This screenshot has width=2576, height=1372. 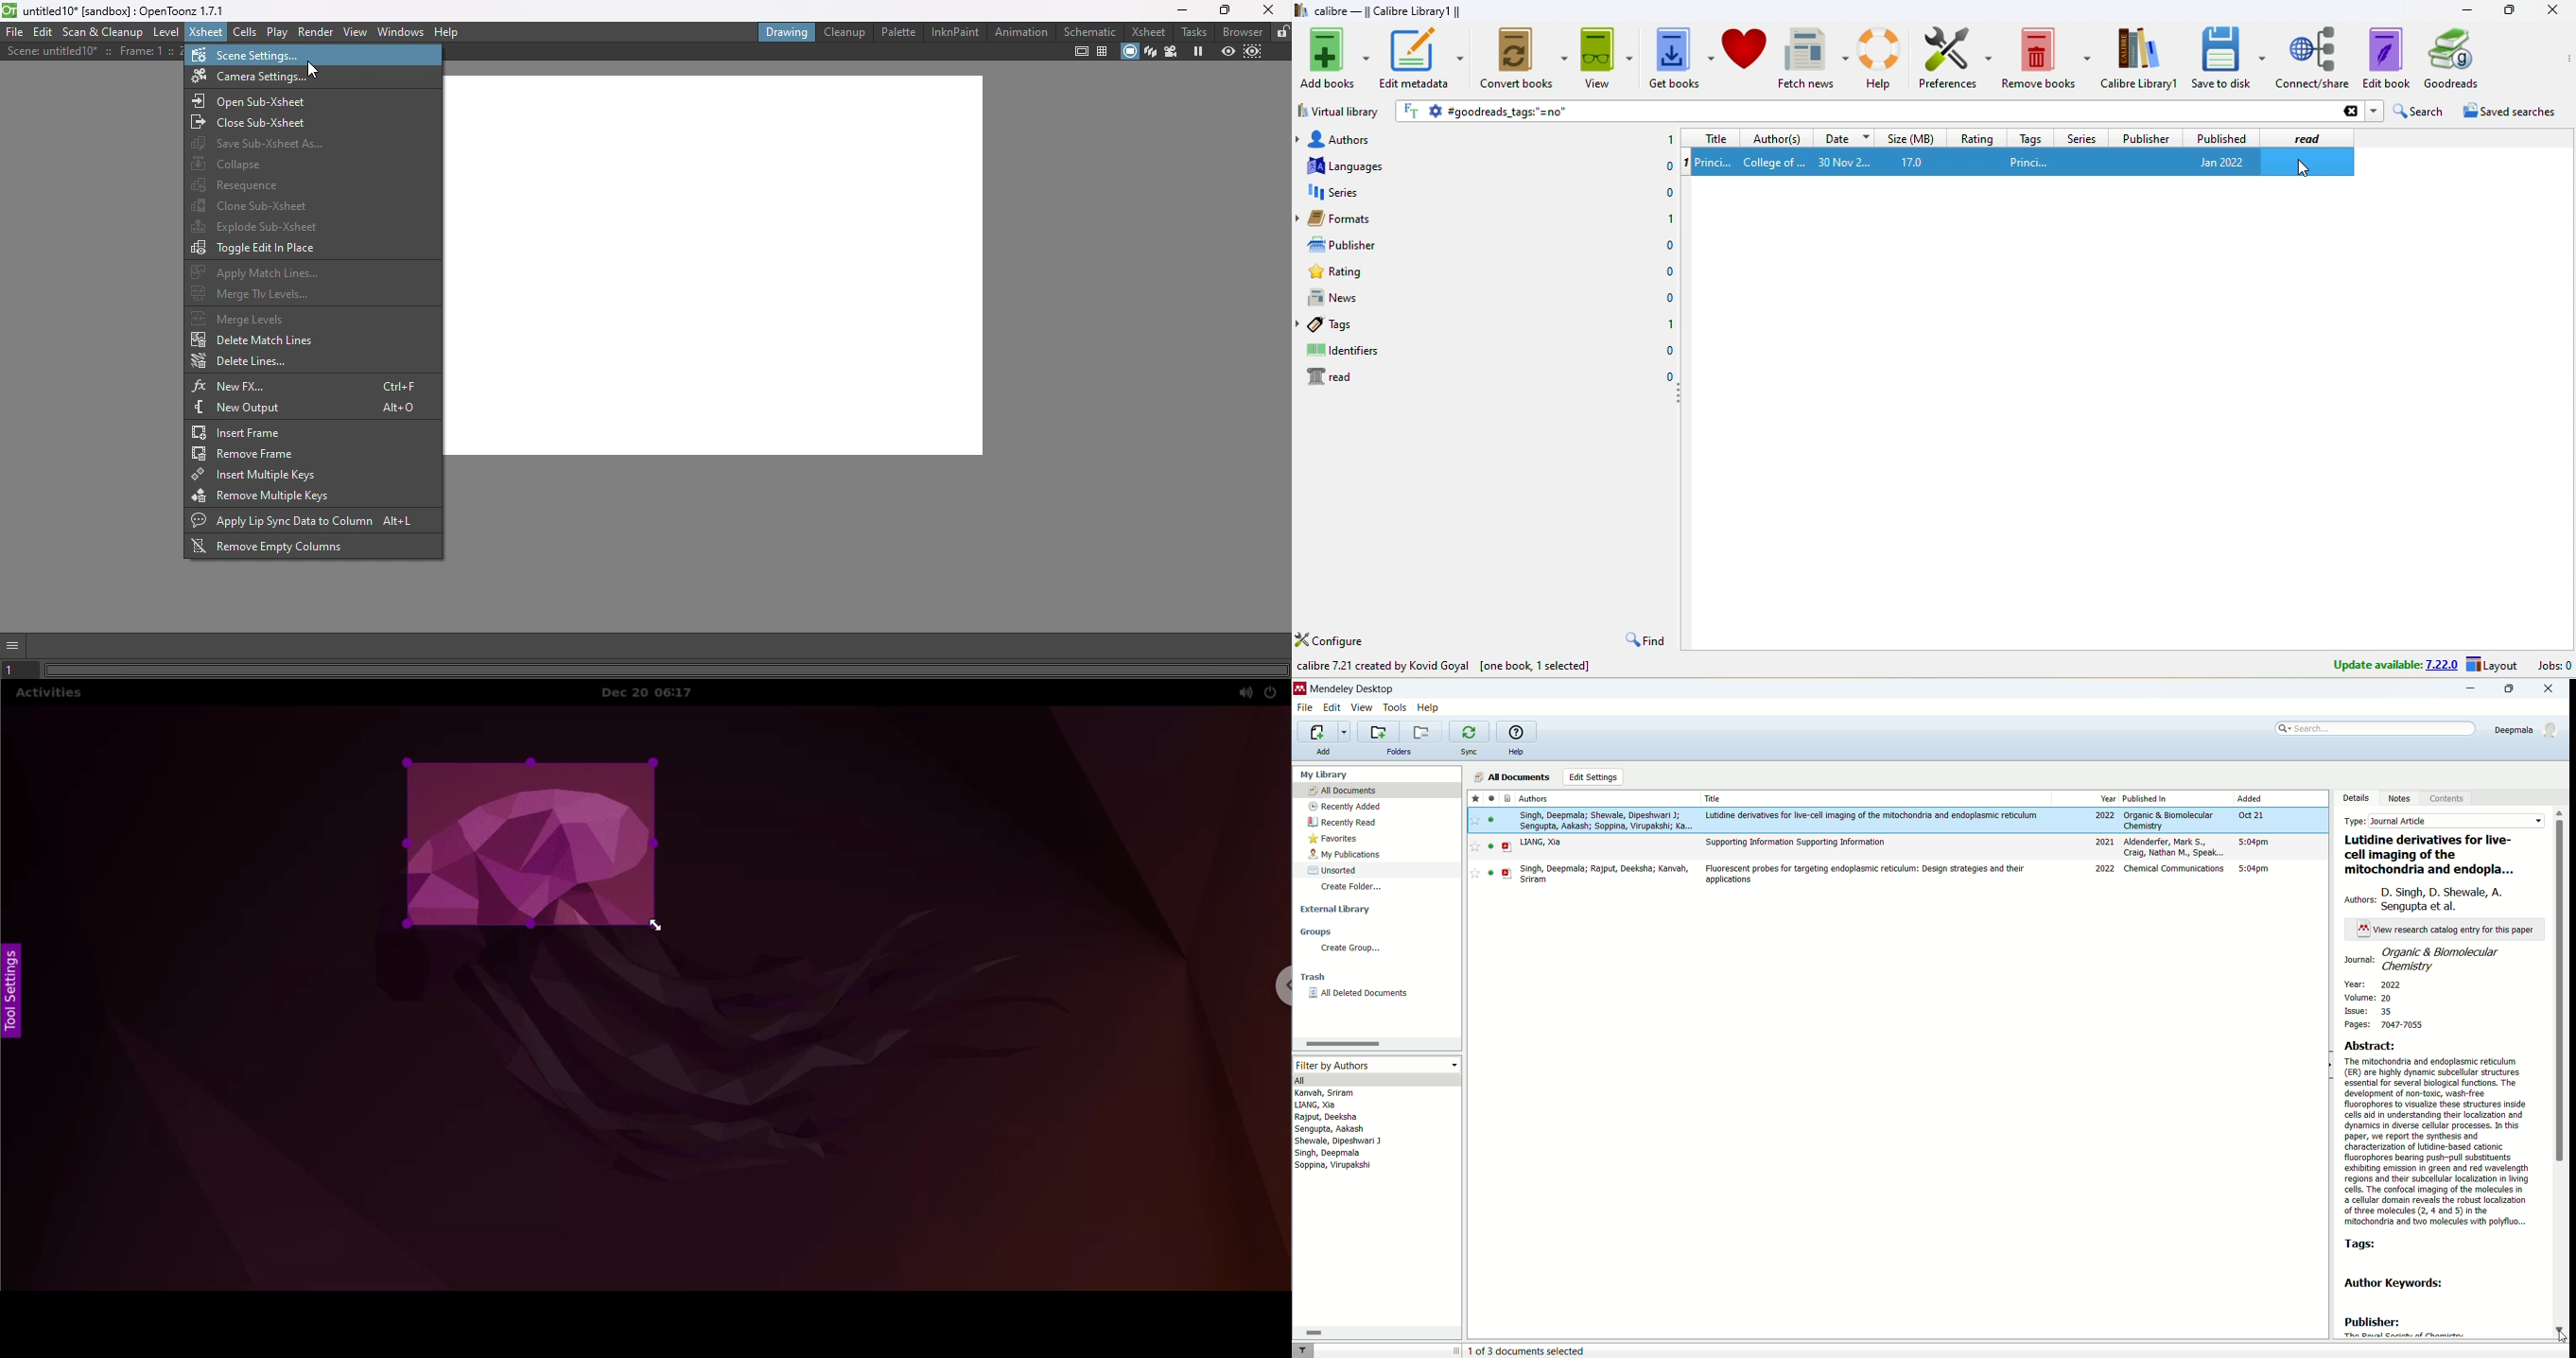 What do you see at coordinates (2561, 1338) in the screenshot?
I see `cursor - keydown` at bounding box center [2561, 1338].